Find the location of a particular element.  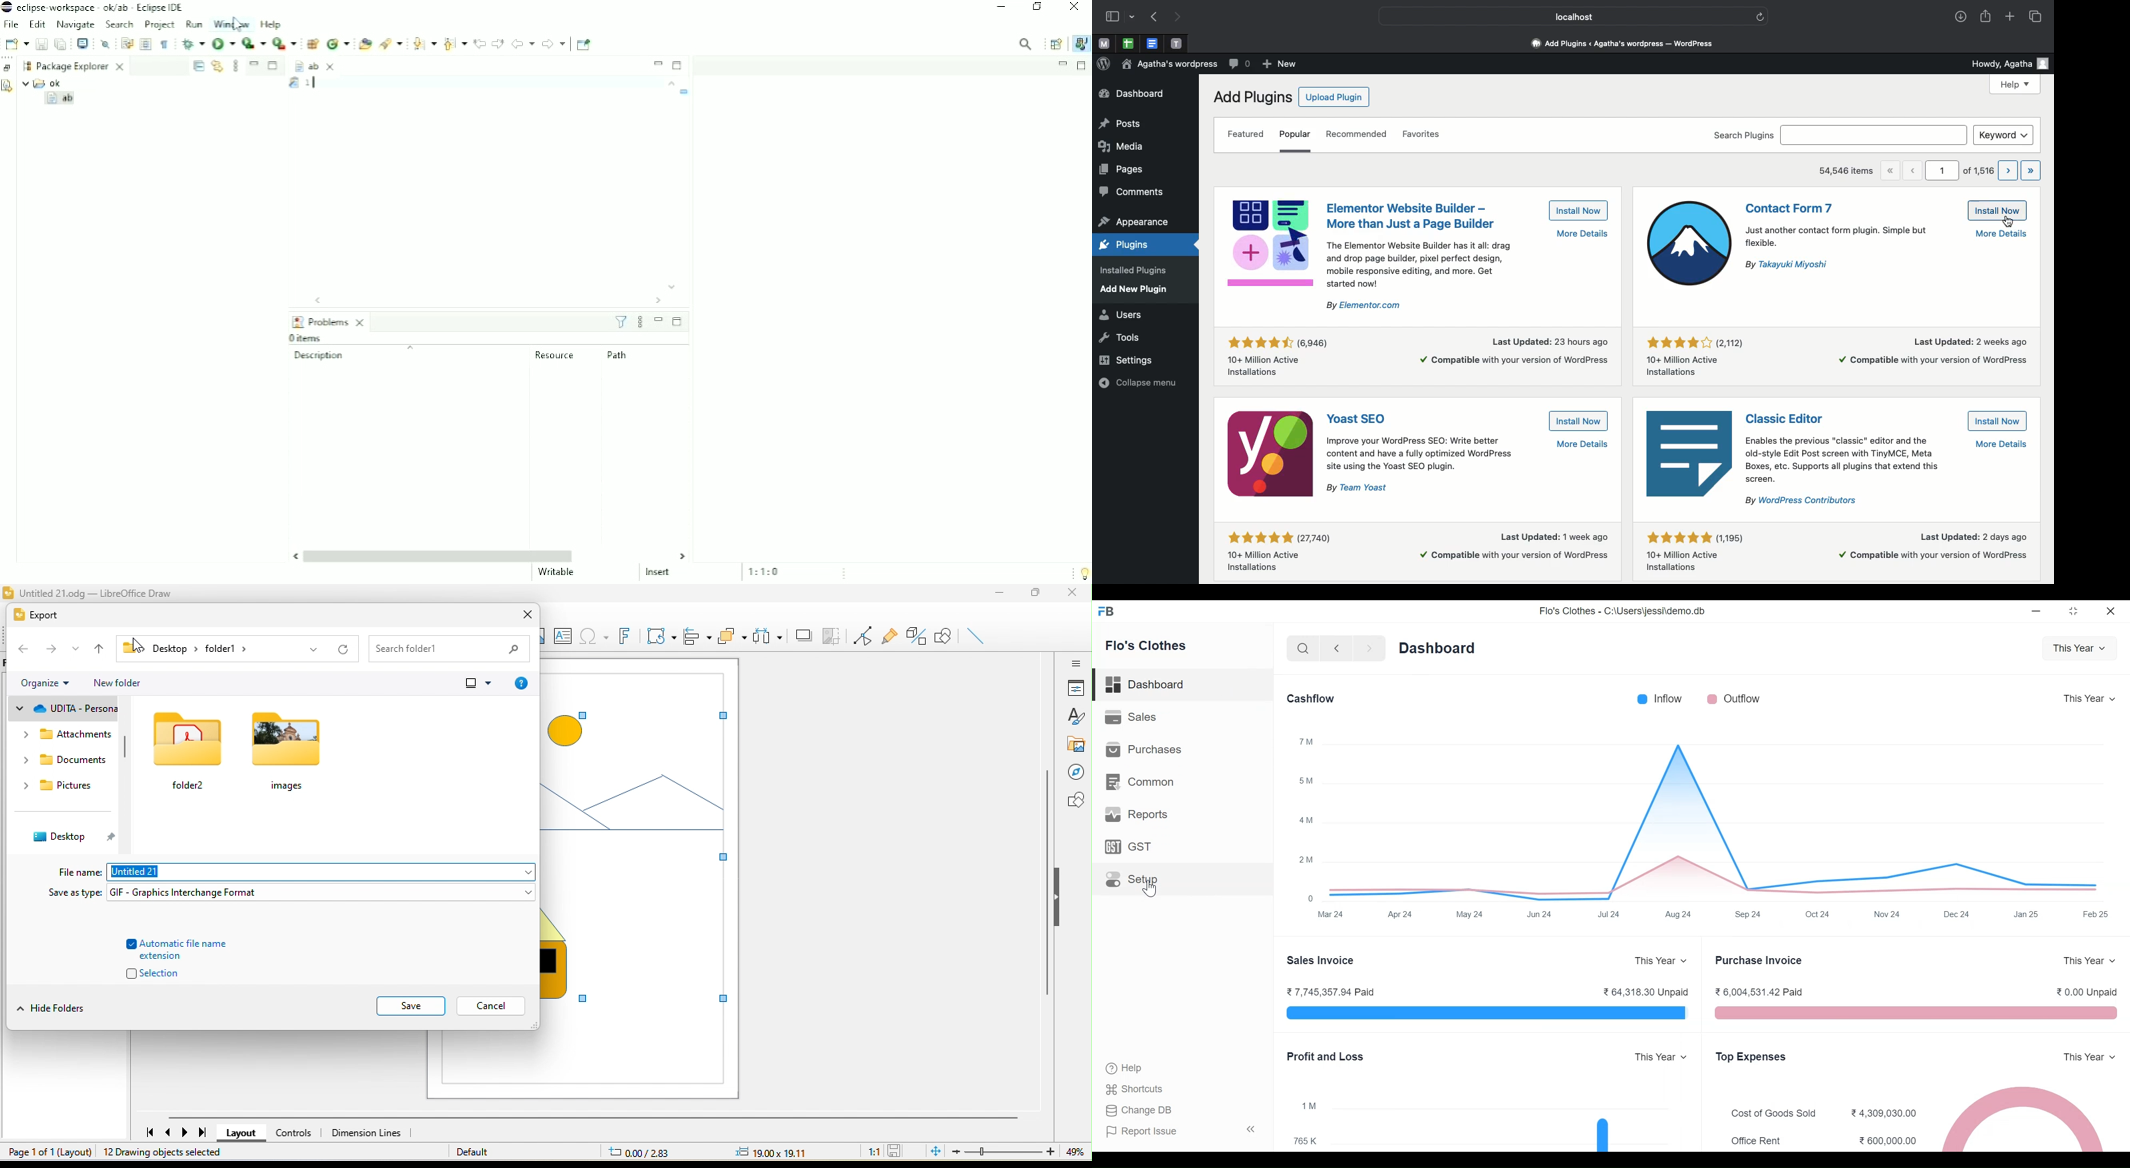

GST is located at coordinates (1128, 846).